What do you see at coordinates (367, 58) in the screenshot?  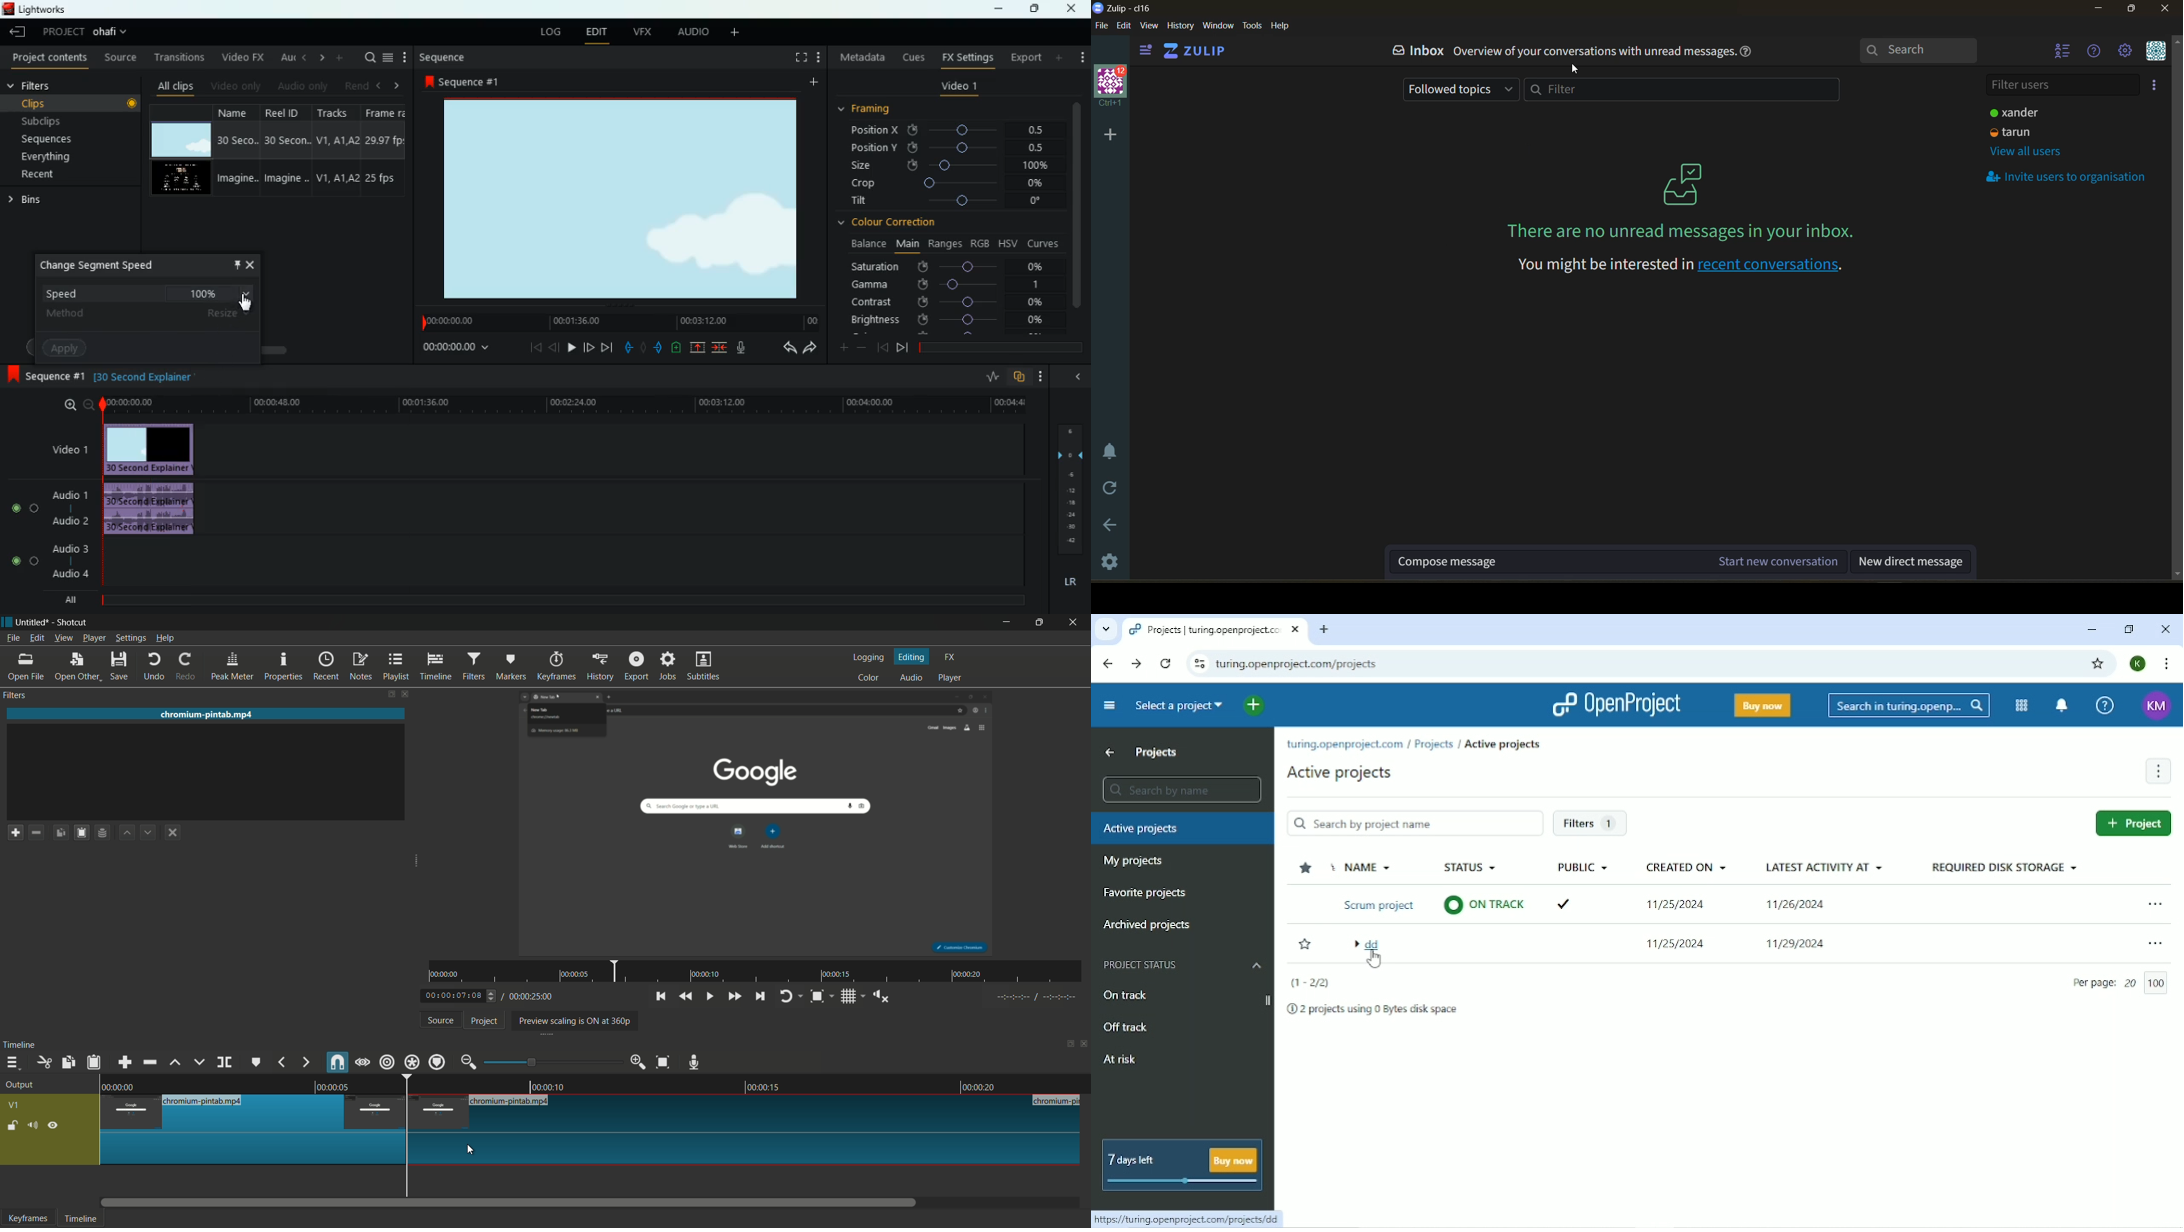 I see `search` at bounding box center [367, 58].